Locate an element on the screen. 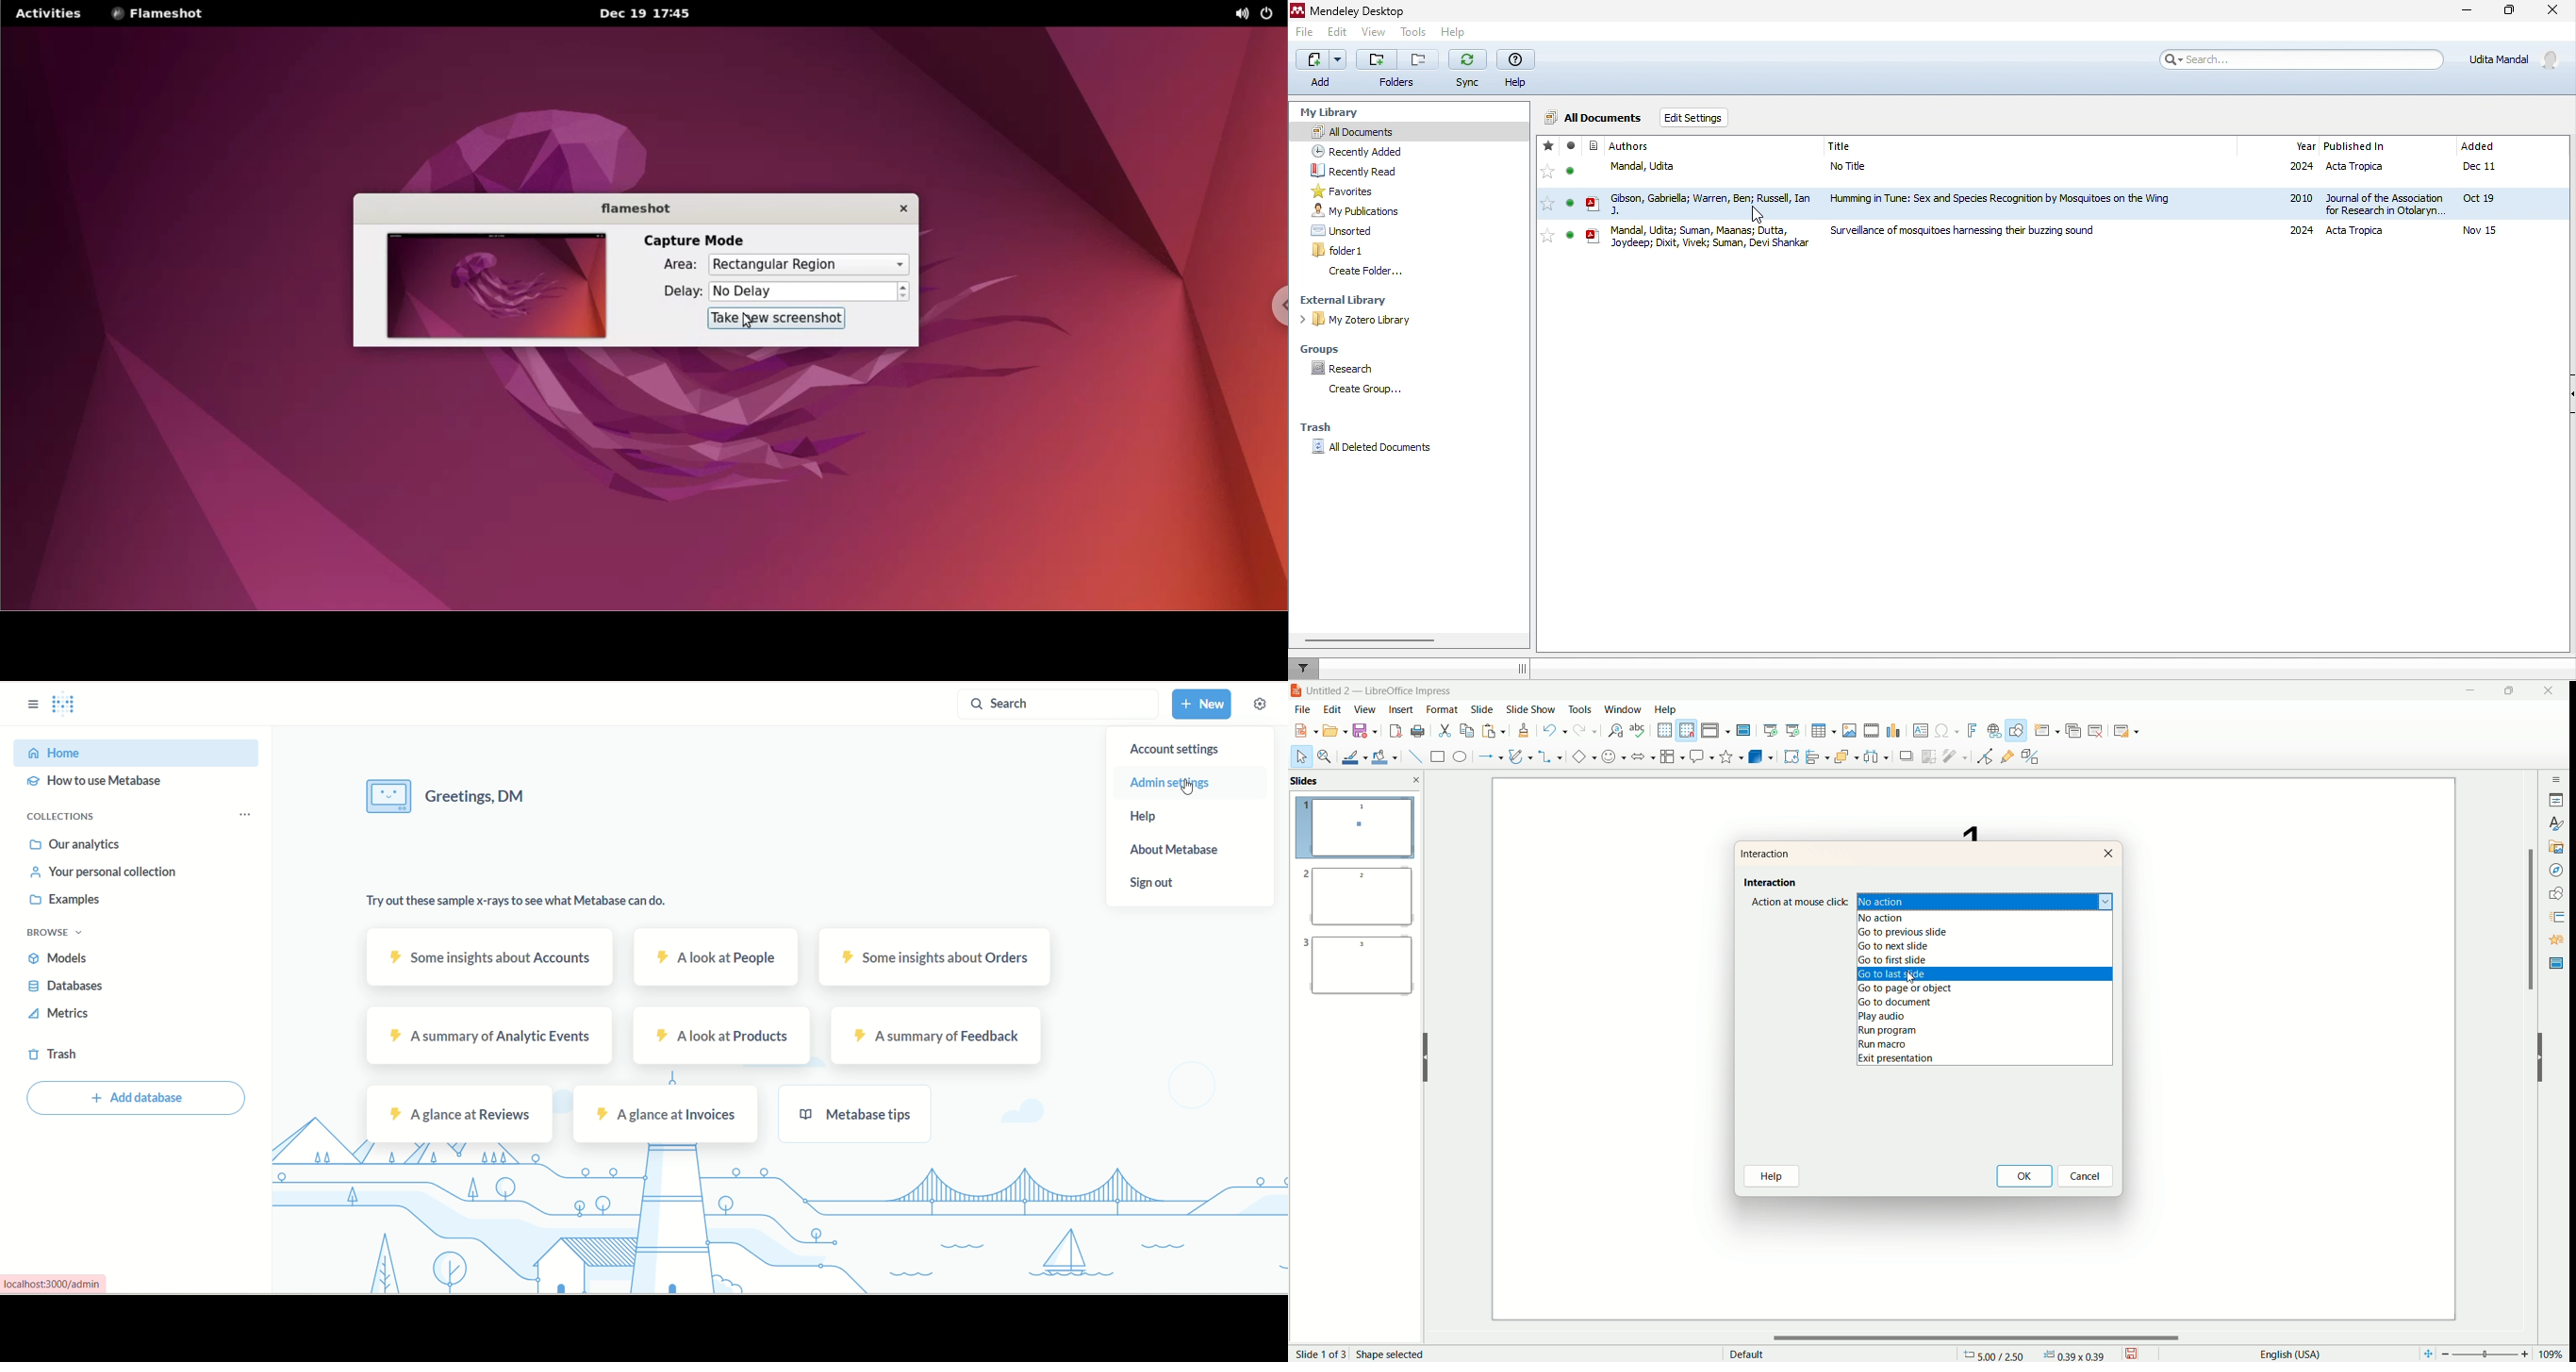 The image size is (2576, 1372). A summary of analytic events is located at coordinates (492, 1037).